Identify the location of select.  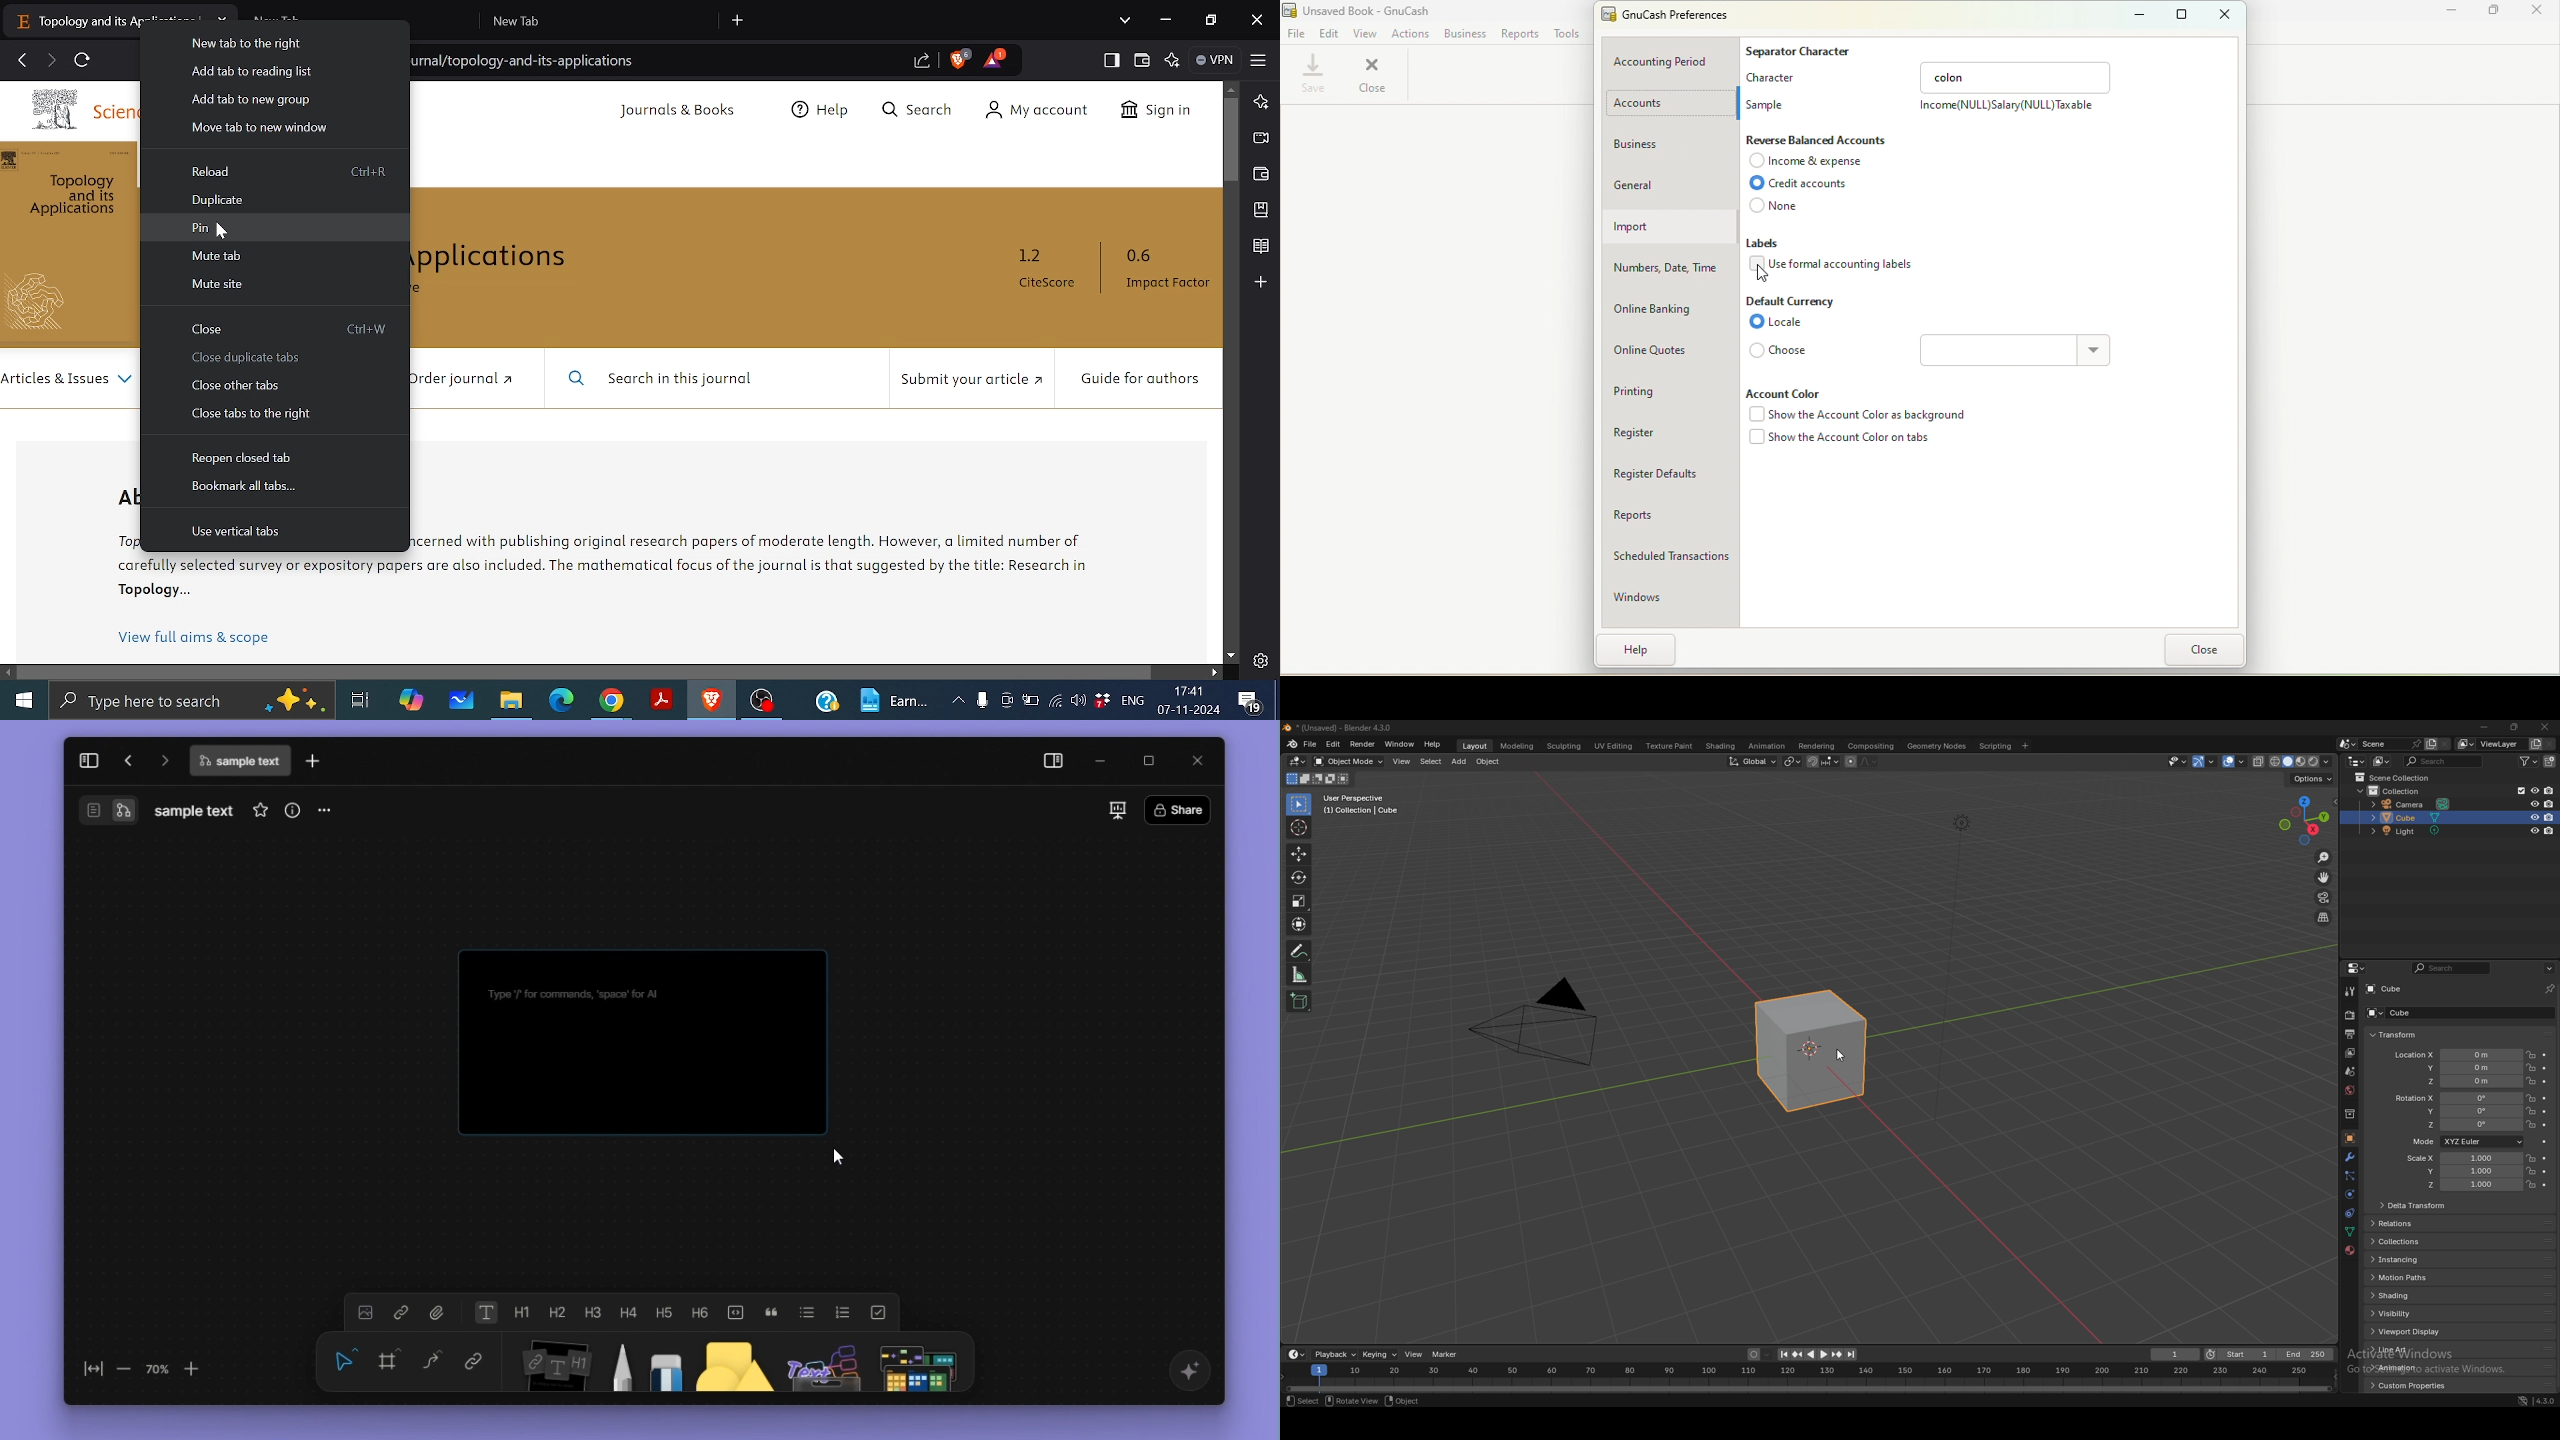
(1301, 805).